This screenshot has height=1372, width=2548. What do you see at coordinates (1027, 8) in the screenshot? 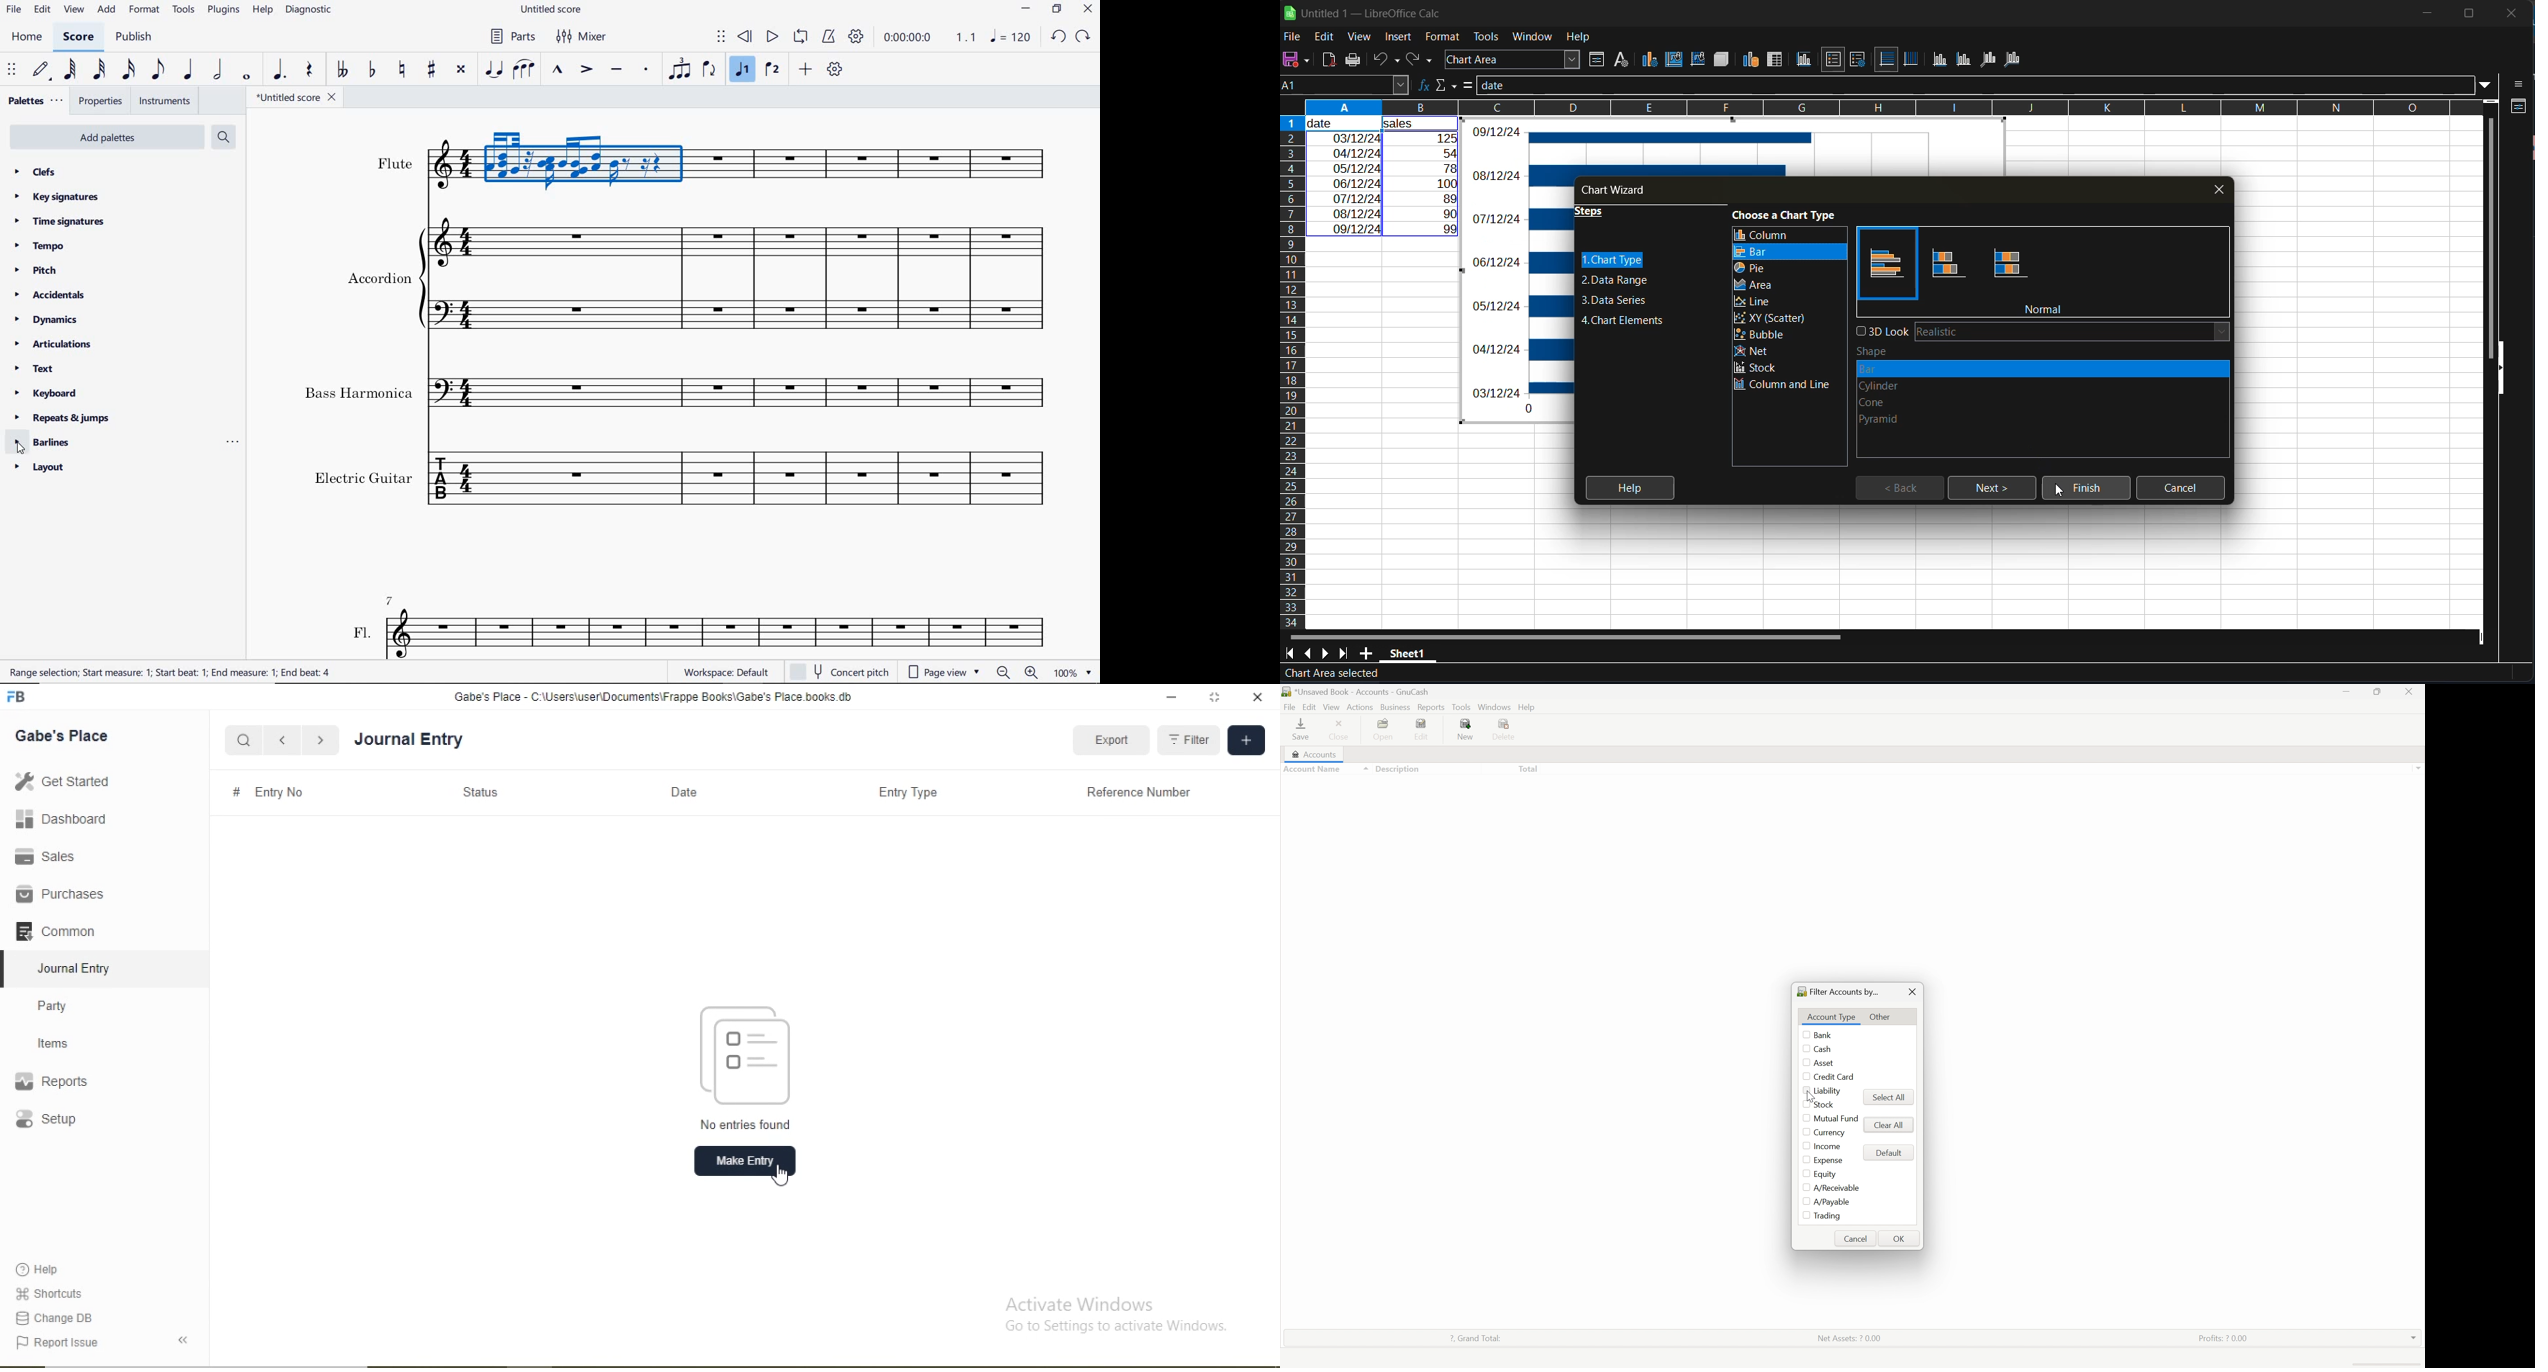
I see `MINIMIZE` at bounding box center [1027, 8].